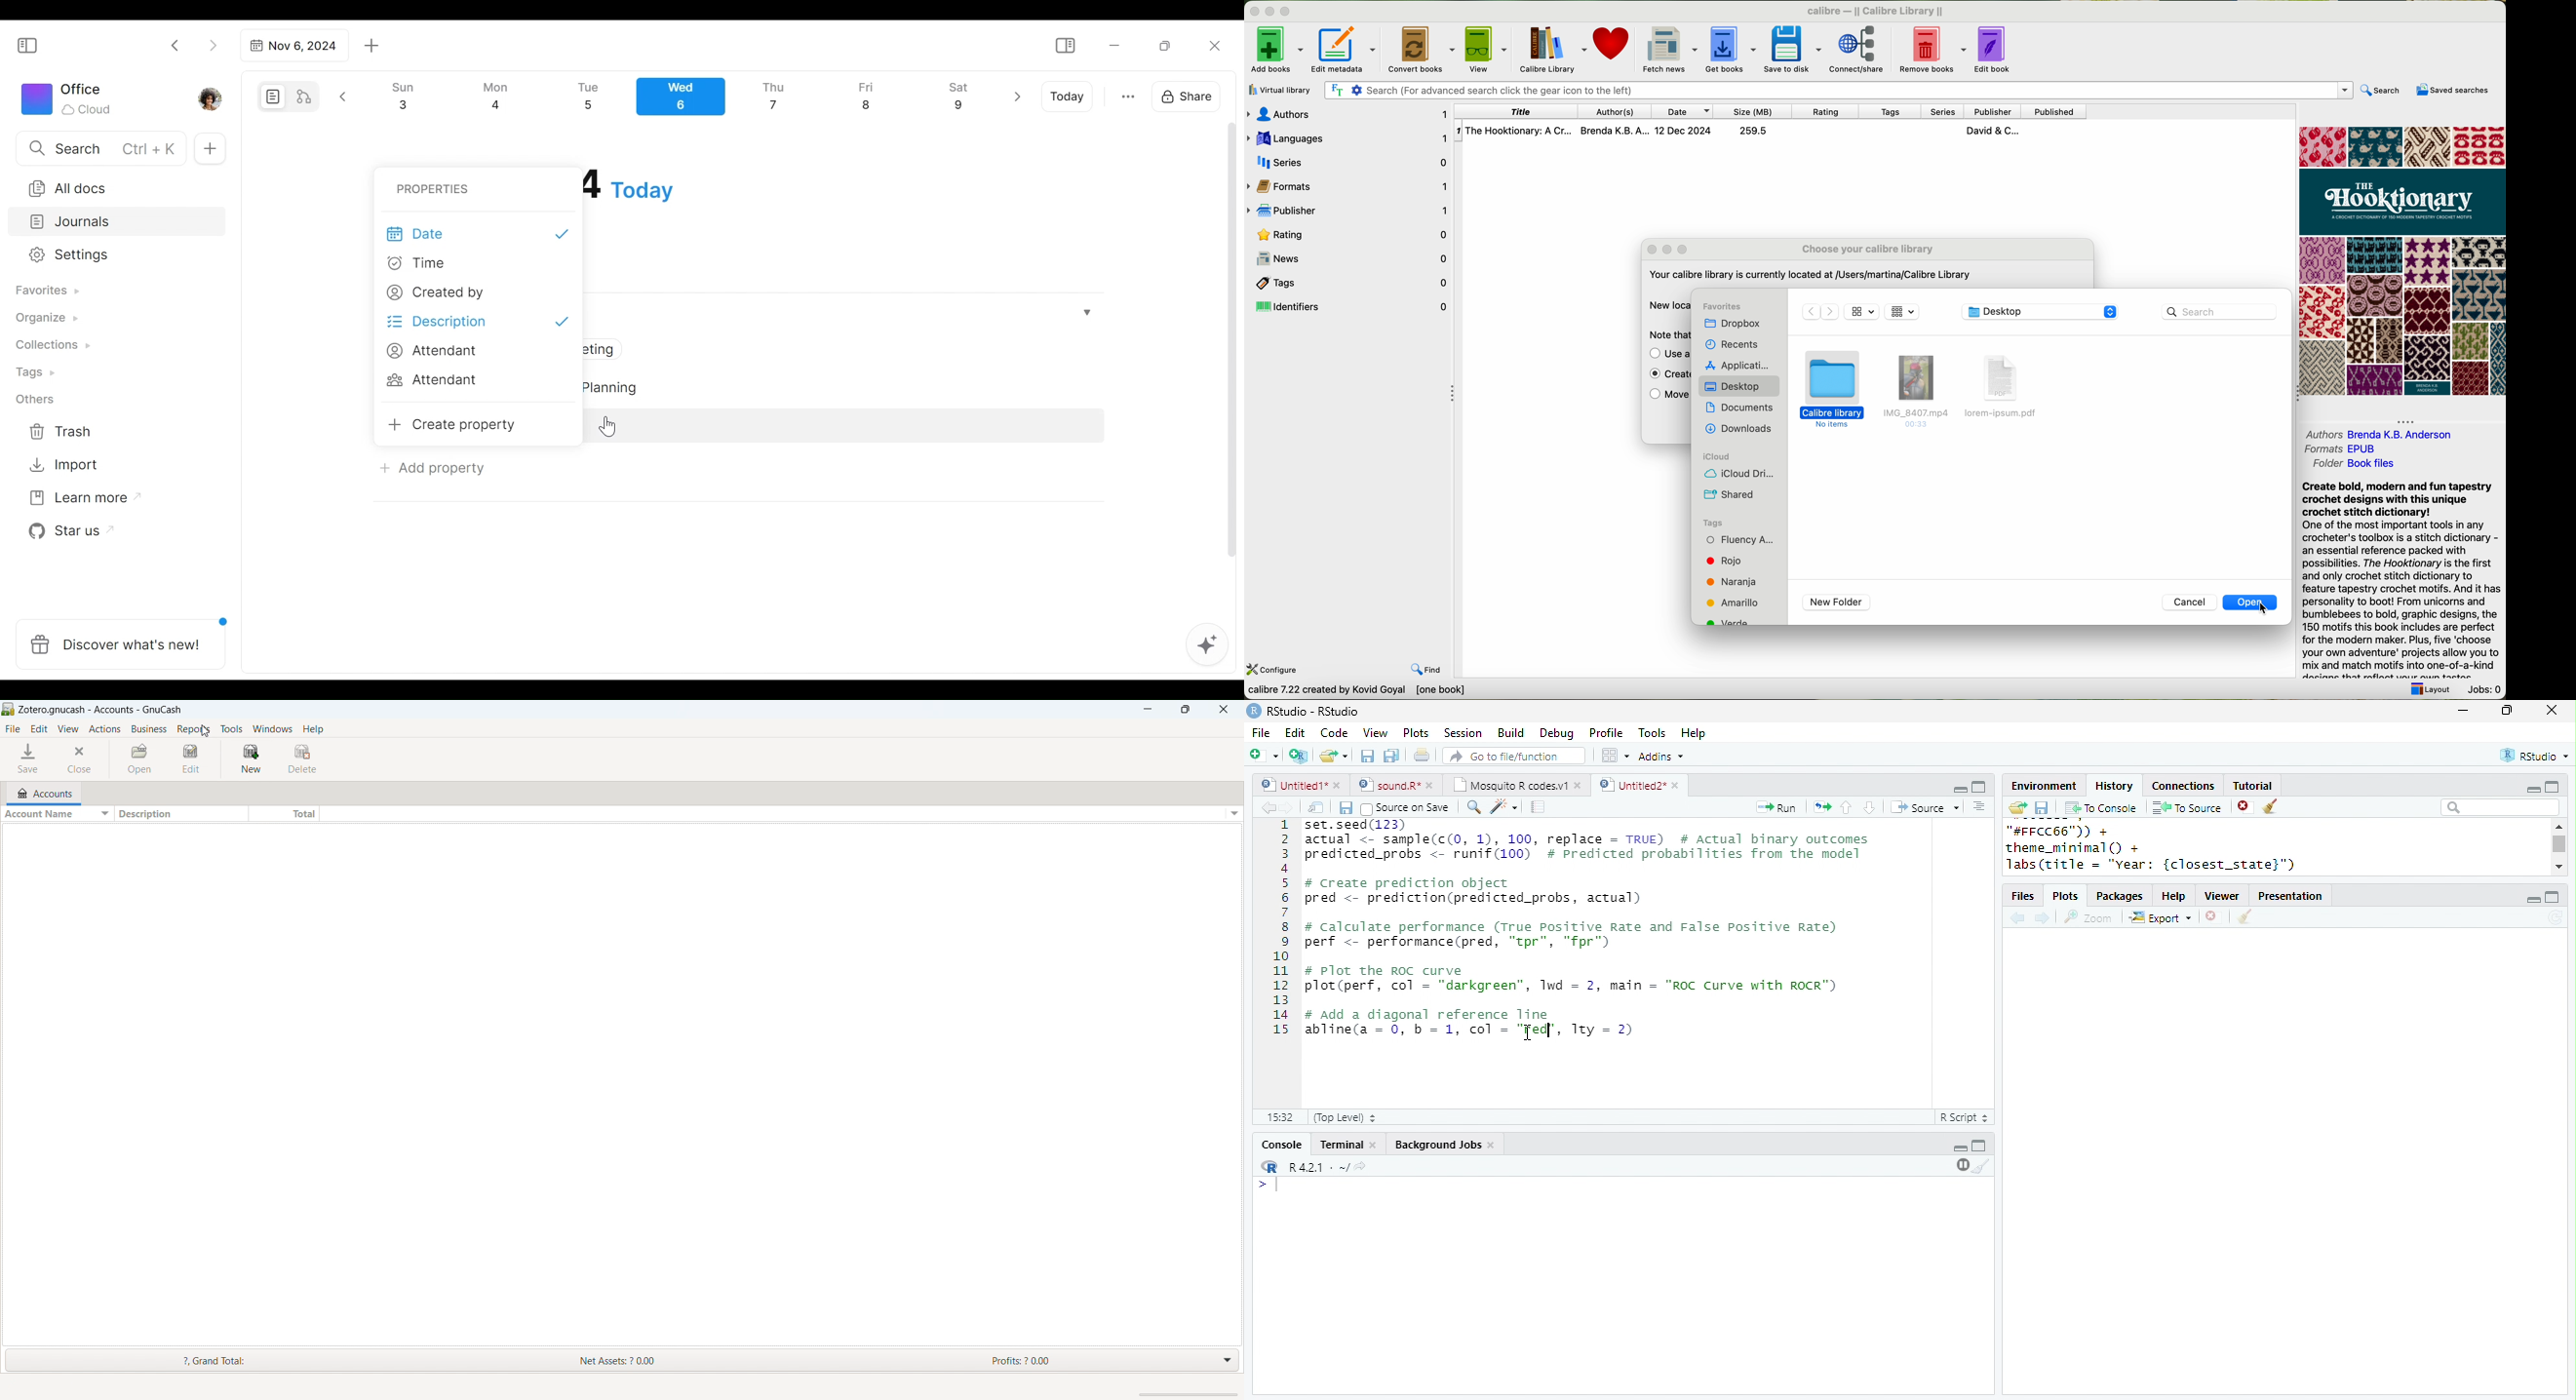 The height and width of the screenshot is (1400, 2576). What do you see at coordinates (2553, 897) in the screenshot?
I see `maximize` at bounding box center [2553, 897].